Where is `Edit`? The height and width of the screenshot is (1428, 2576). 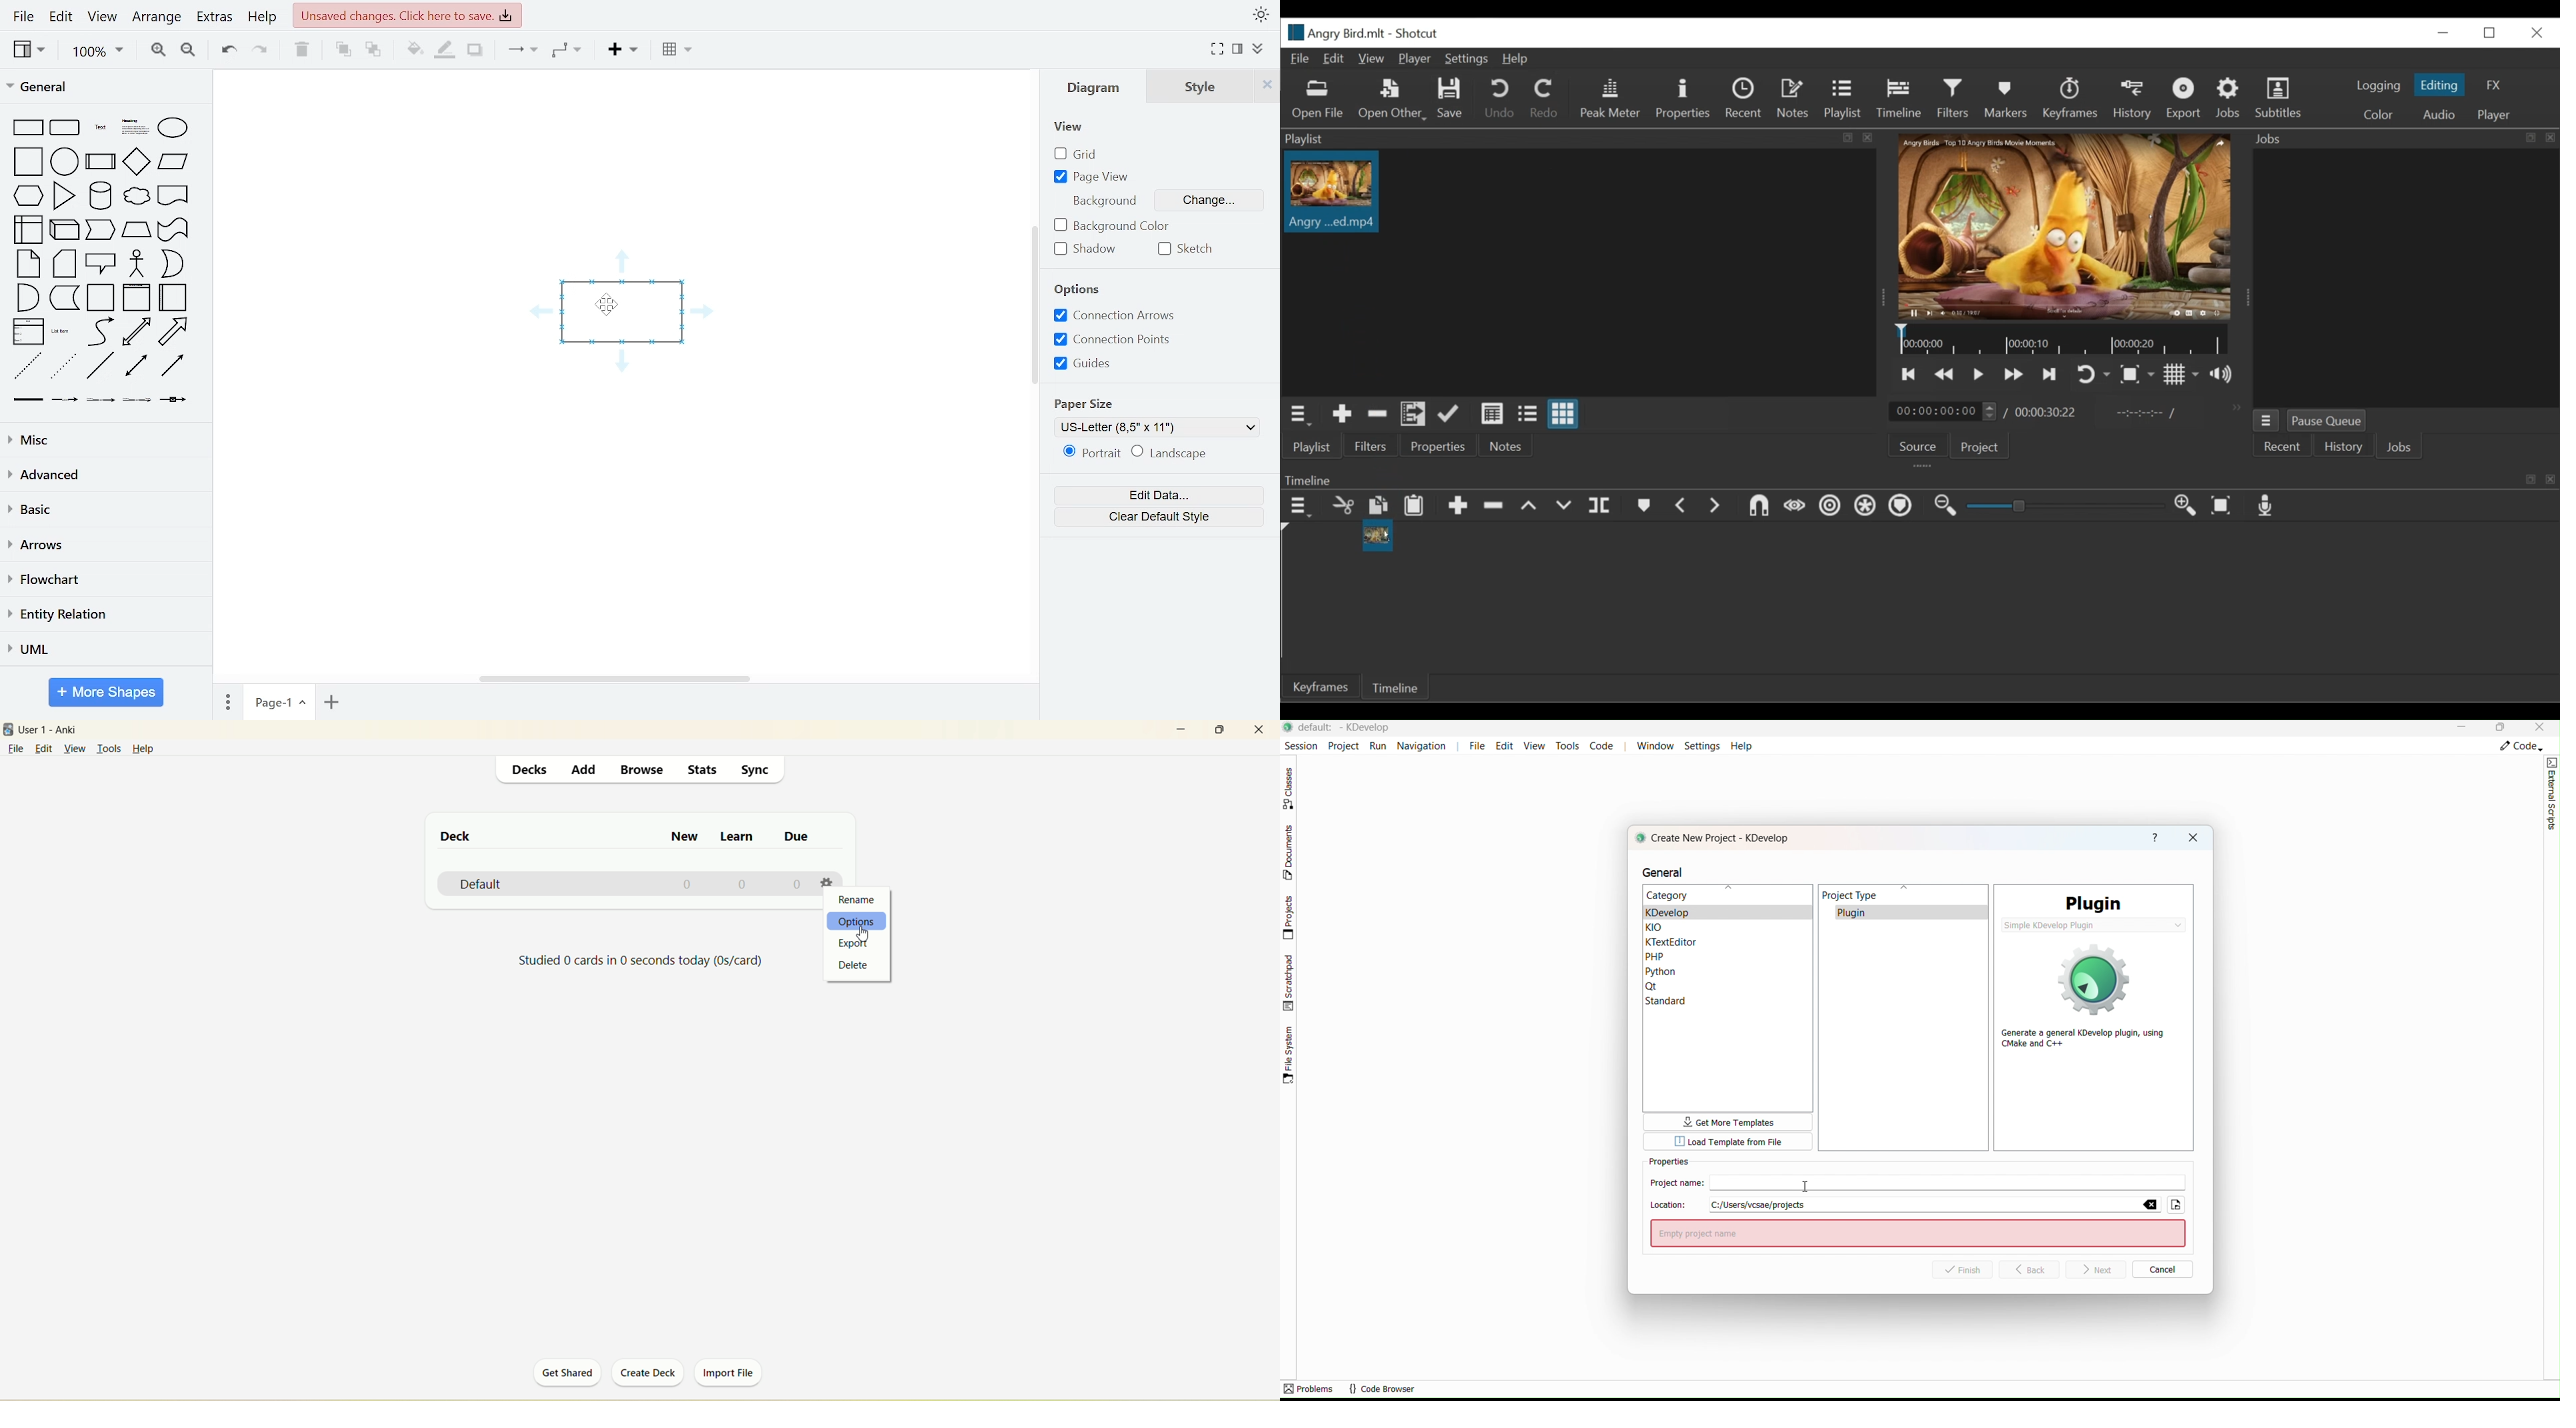 Edit is located at coordinates (1335, 59).